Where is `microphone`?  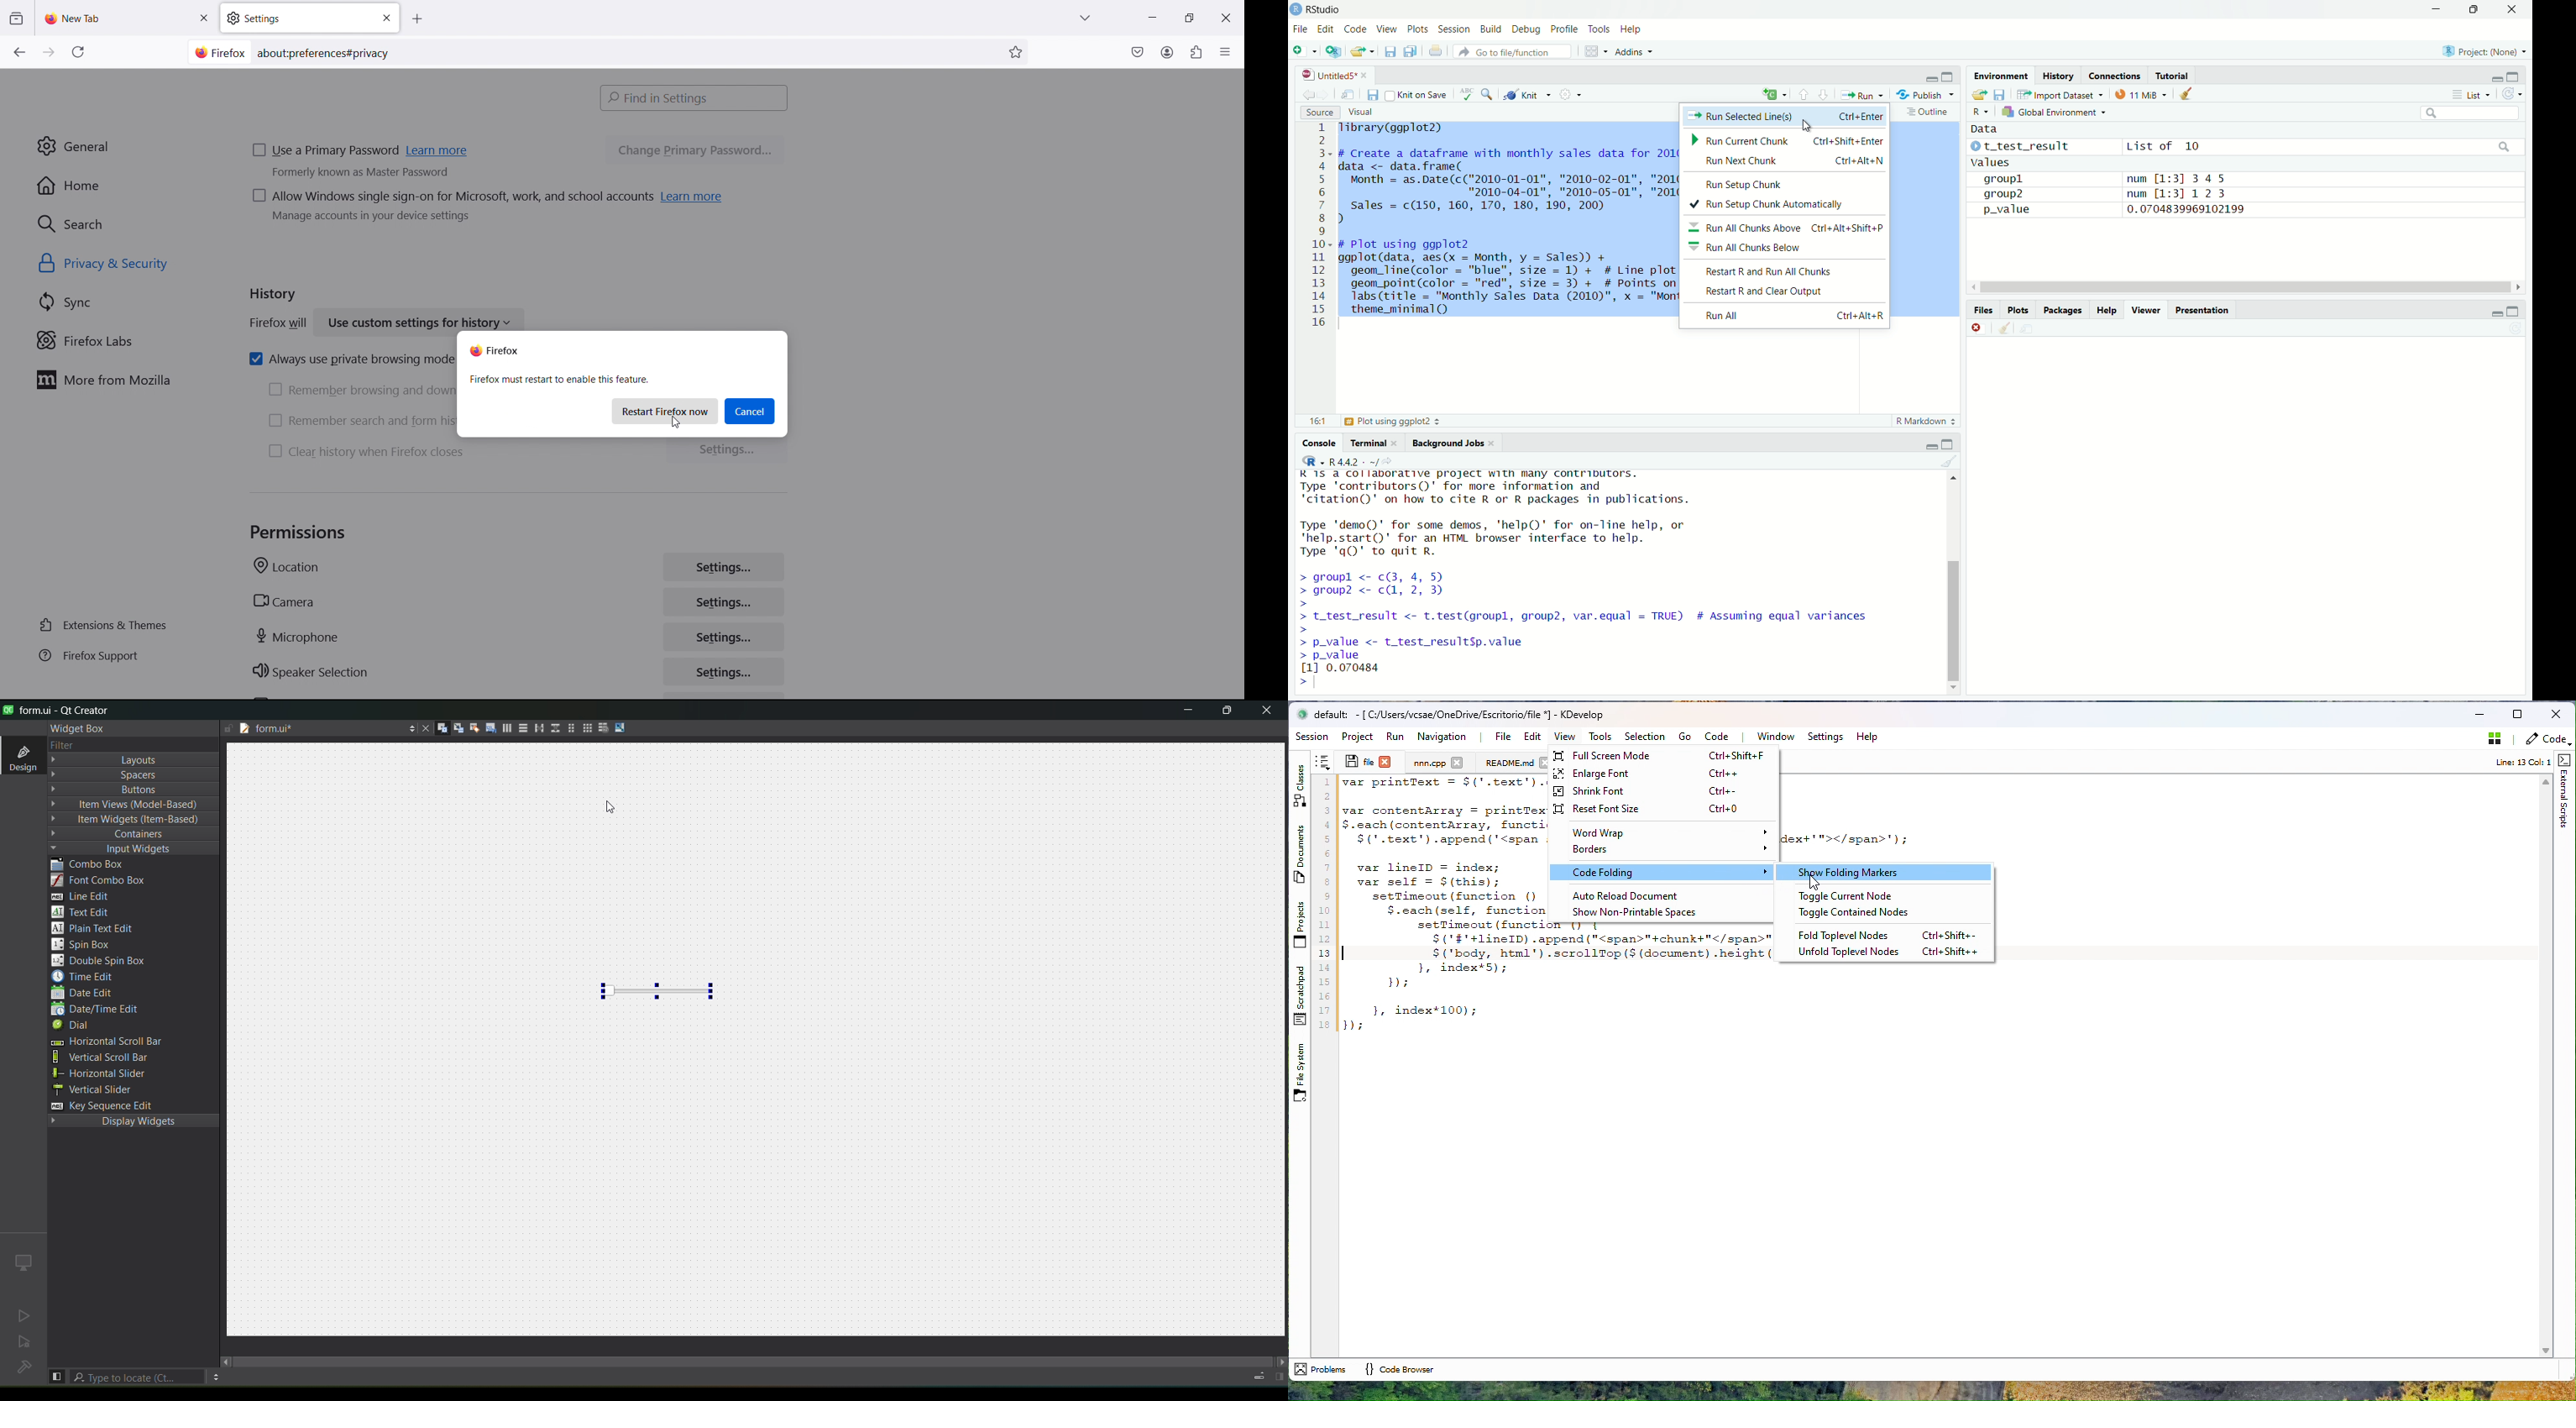 microphone is located at coordinates (299, 636).